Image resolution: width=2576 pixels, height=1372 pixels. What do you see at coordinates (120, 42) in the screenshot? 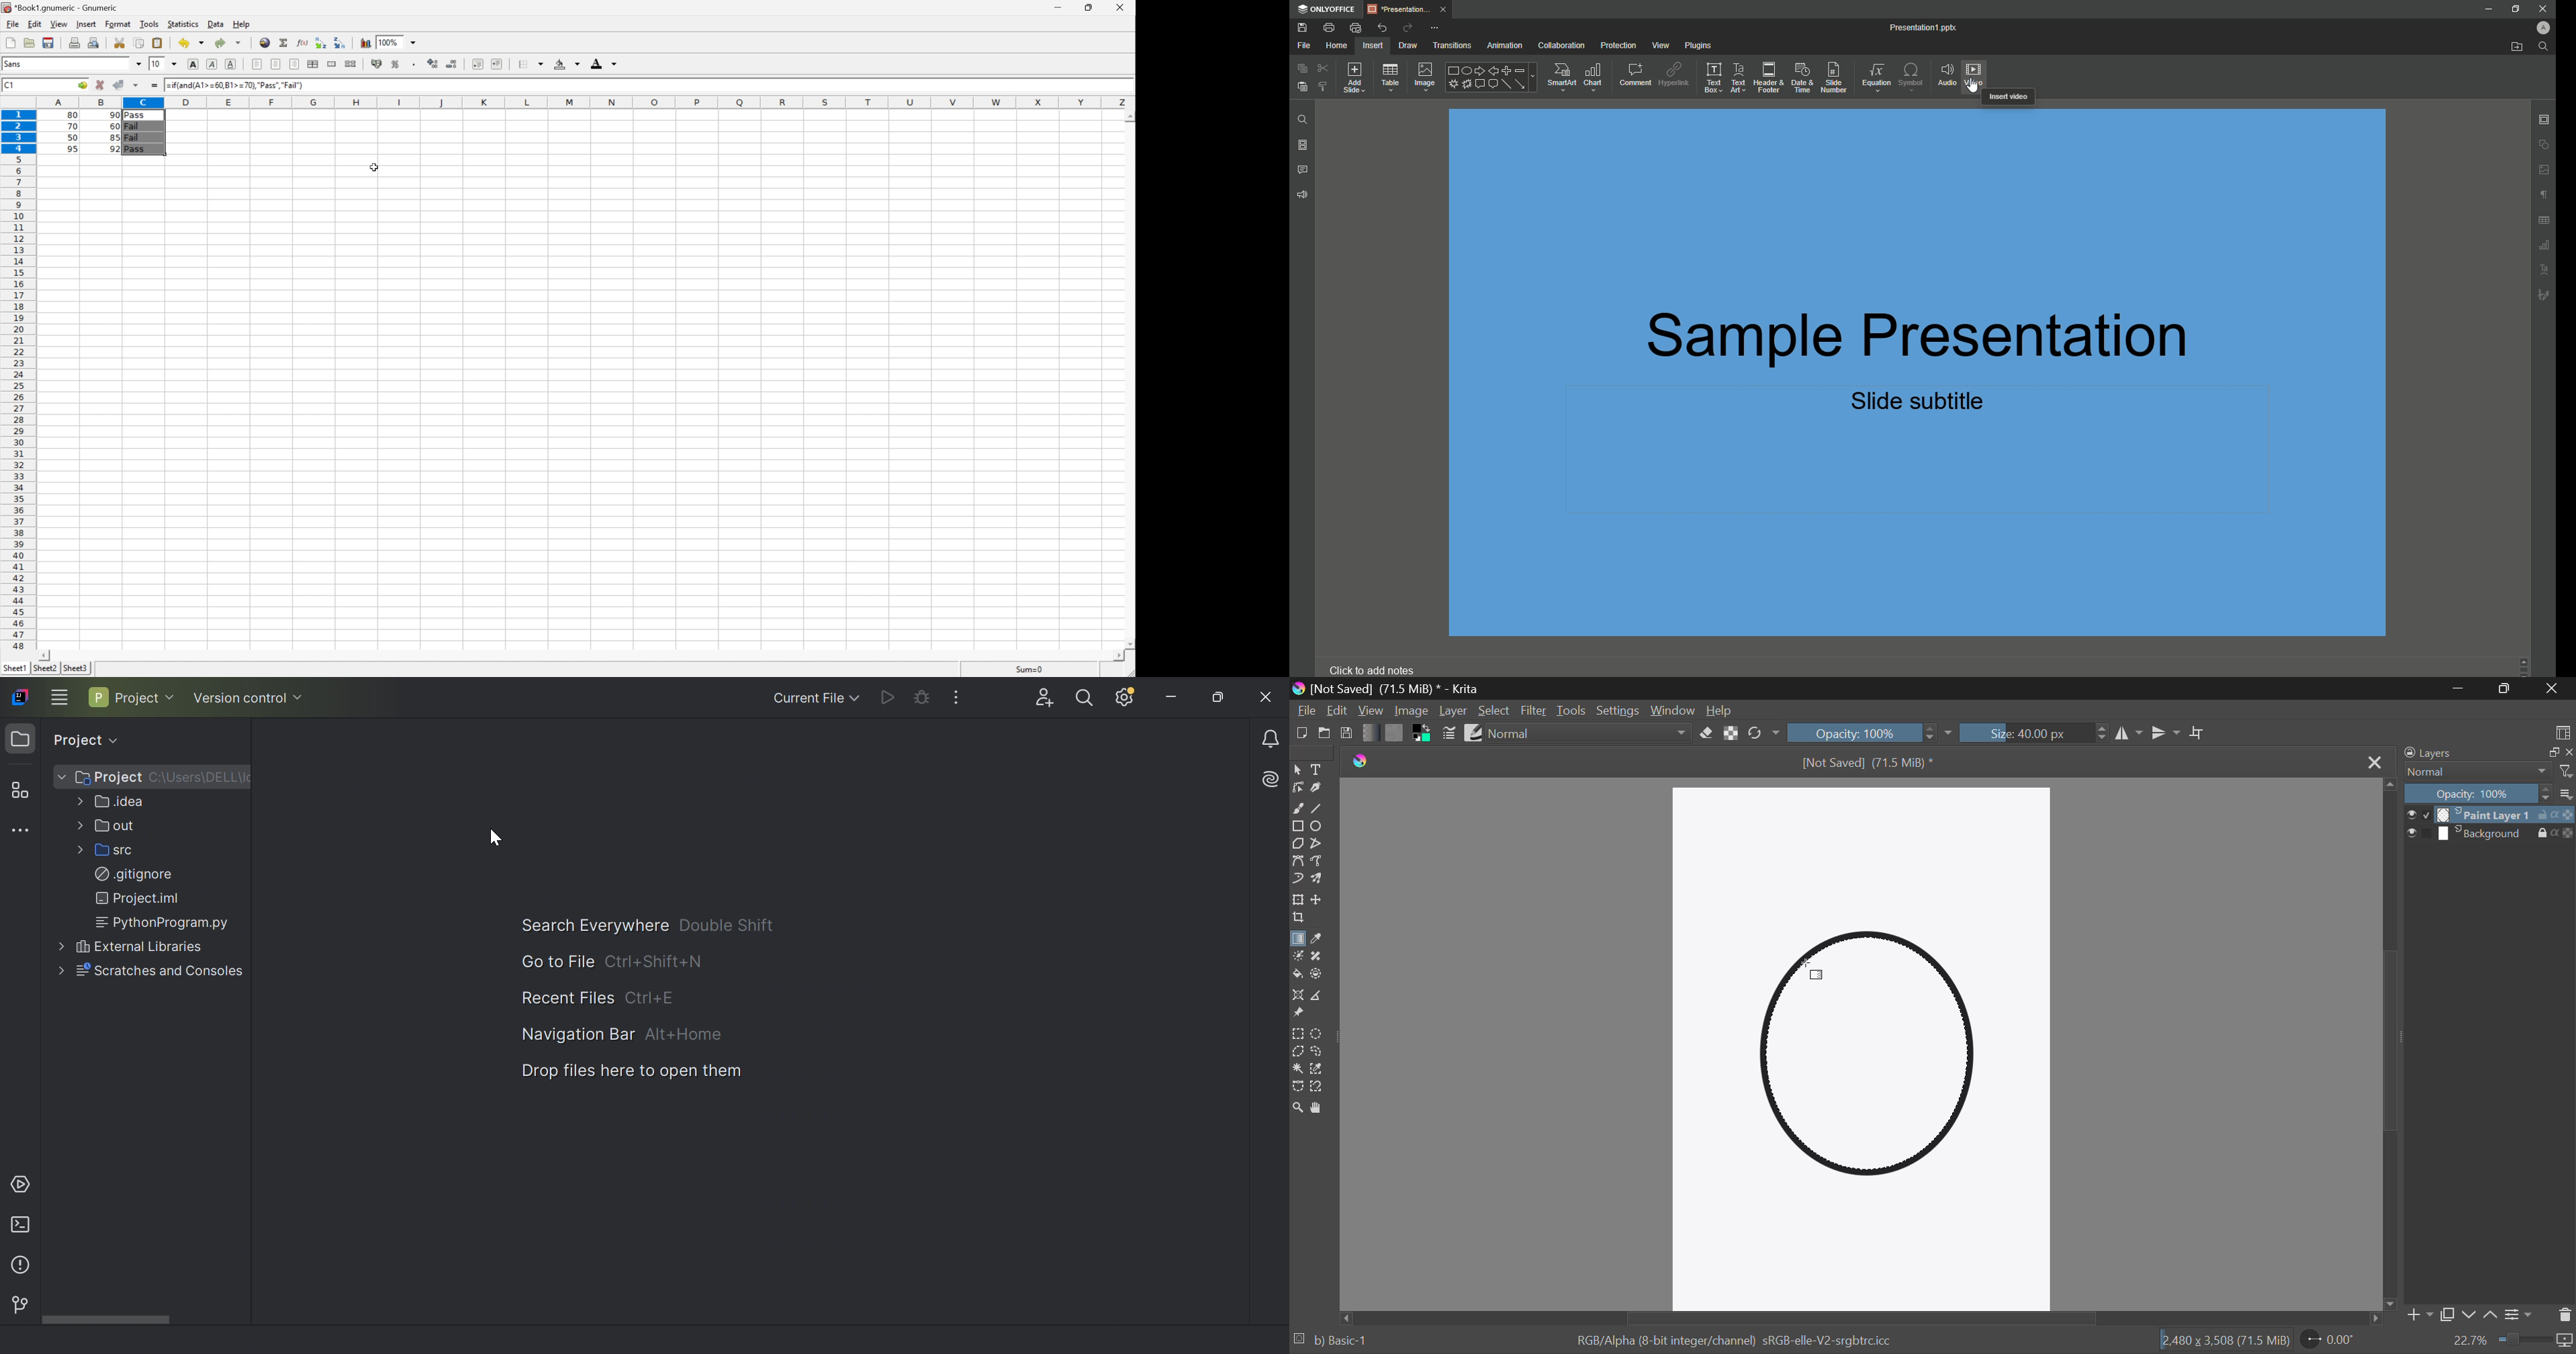
I see `Cut the selection` at bounding box center [120, 42].